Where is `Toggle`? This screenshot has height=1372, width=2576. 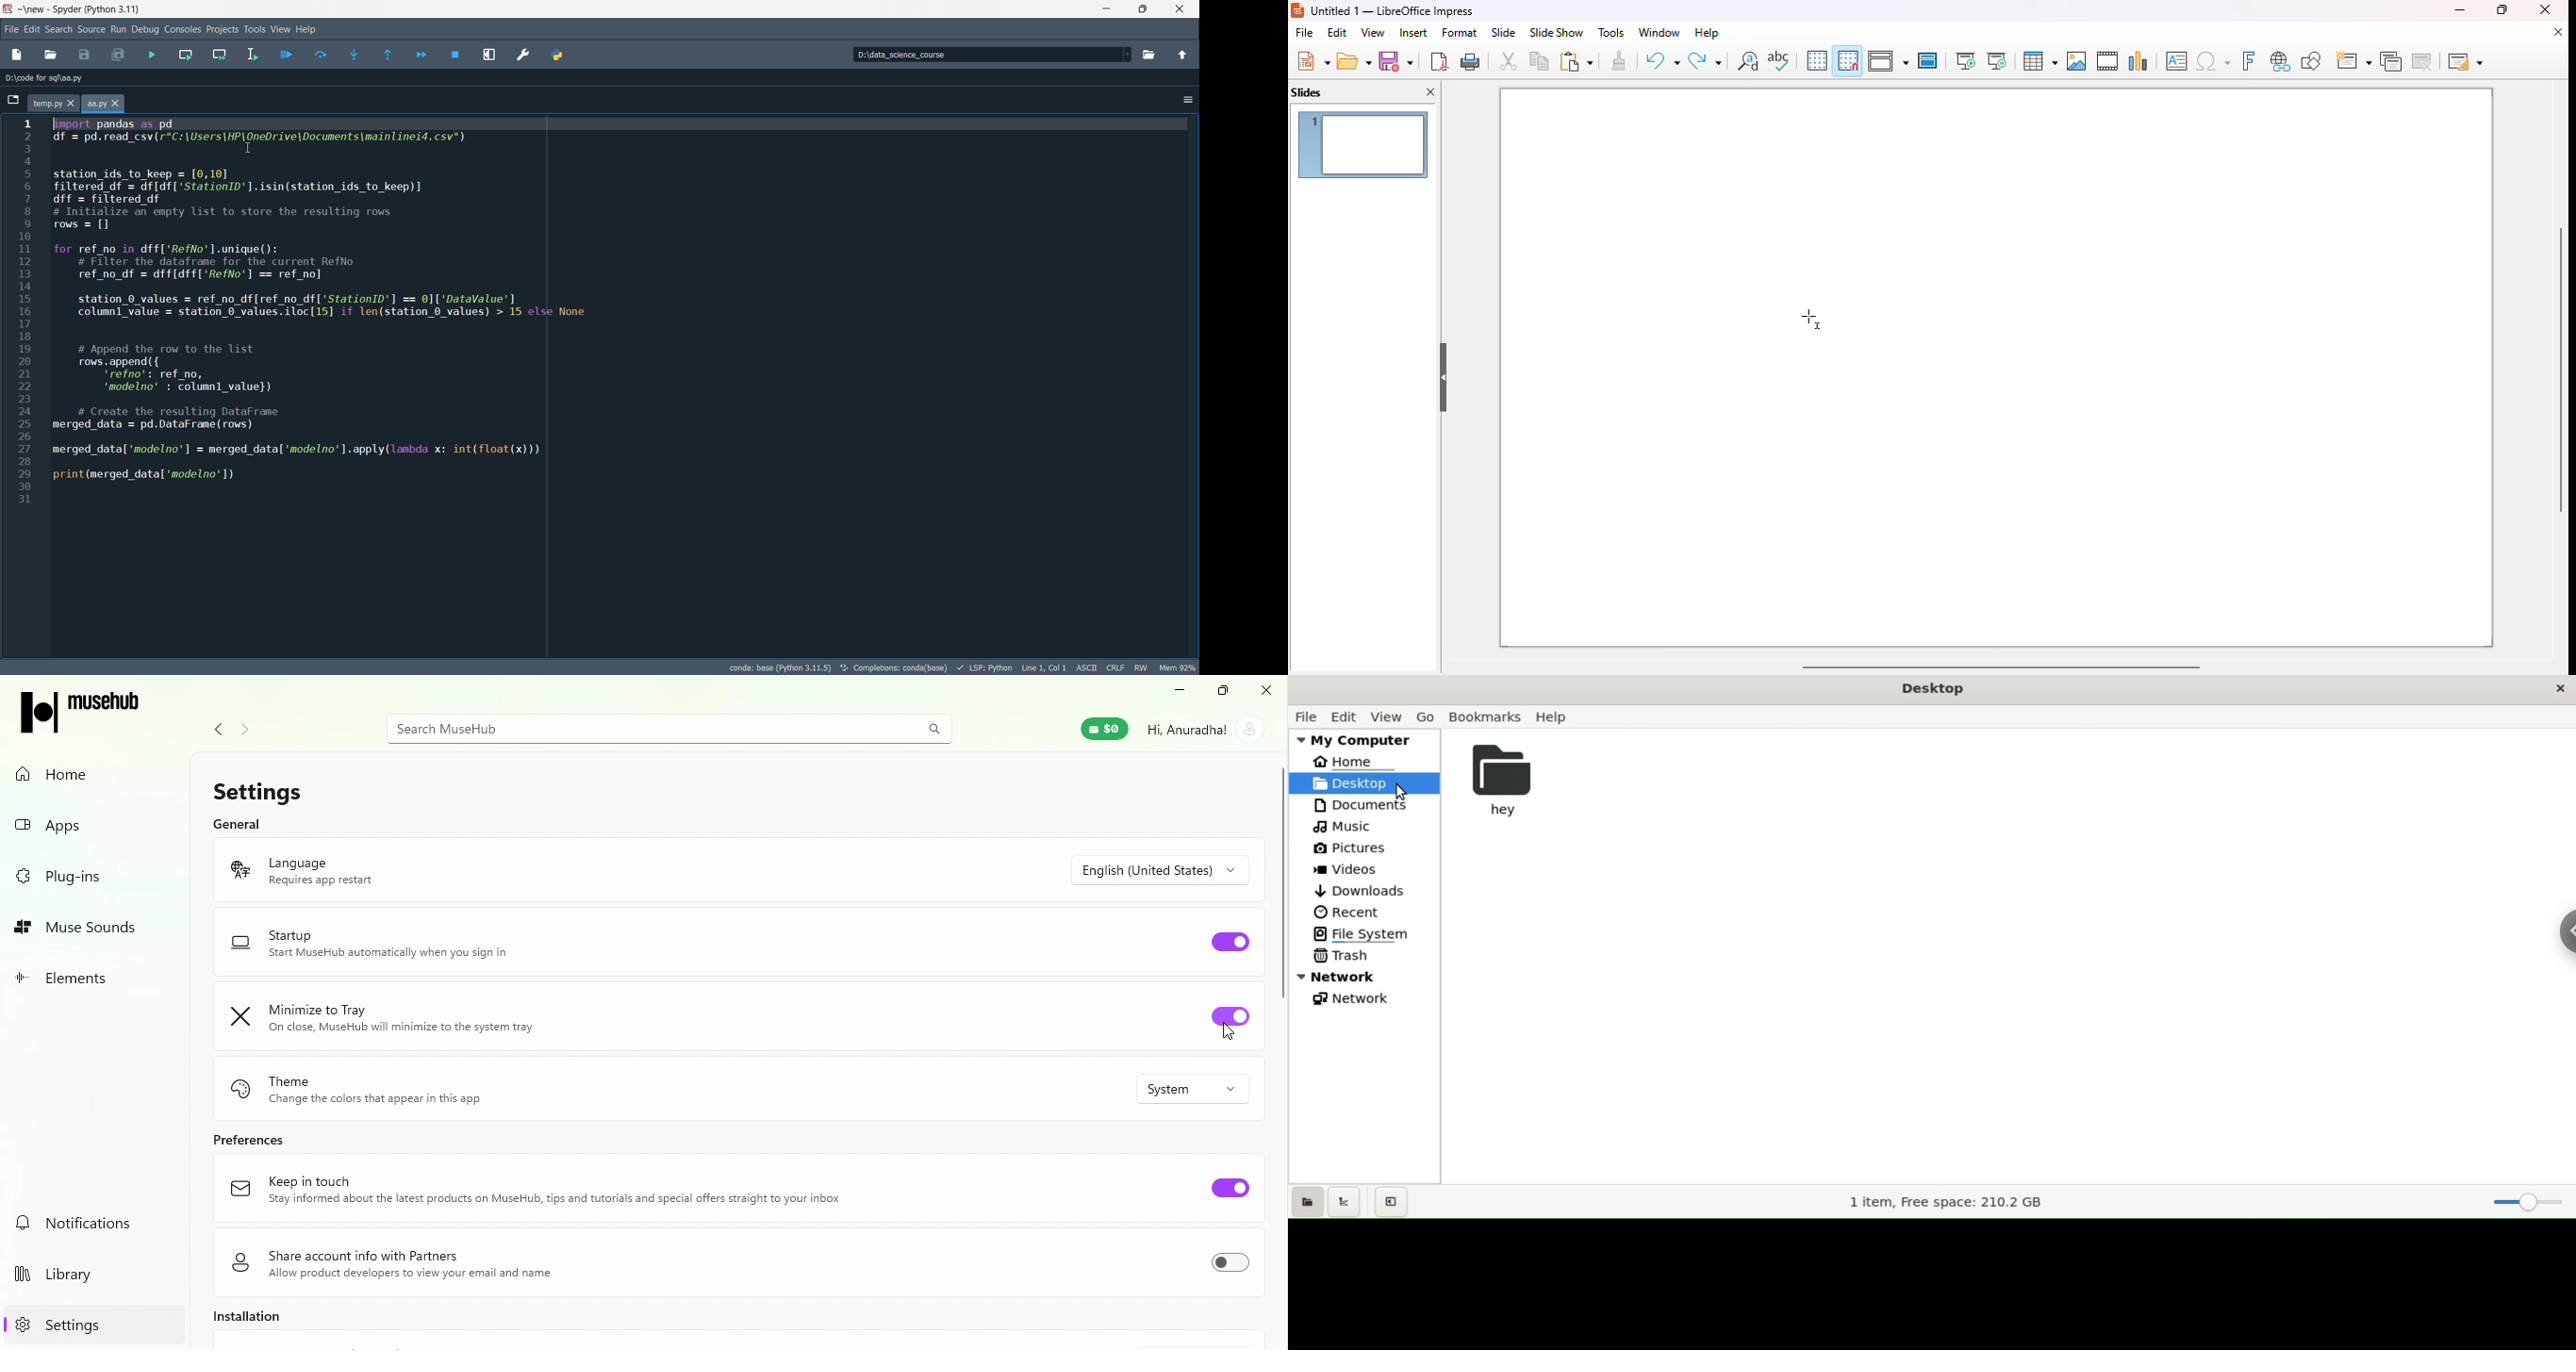
Toggle is located at coordinates (1231, 1022).